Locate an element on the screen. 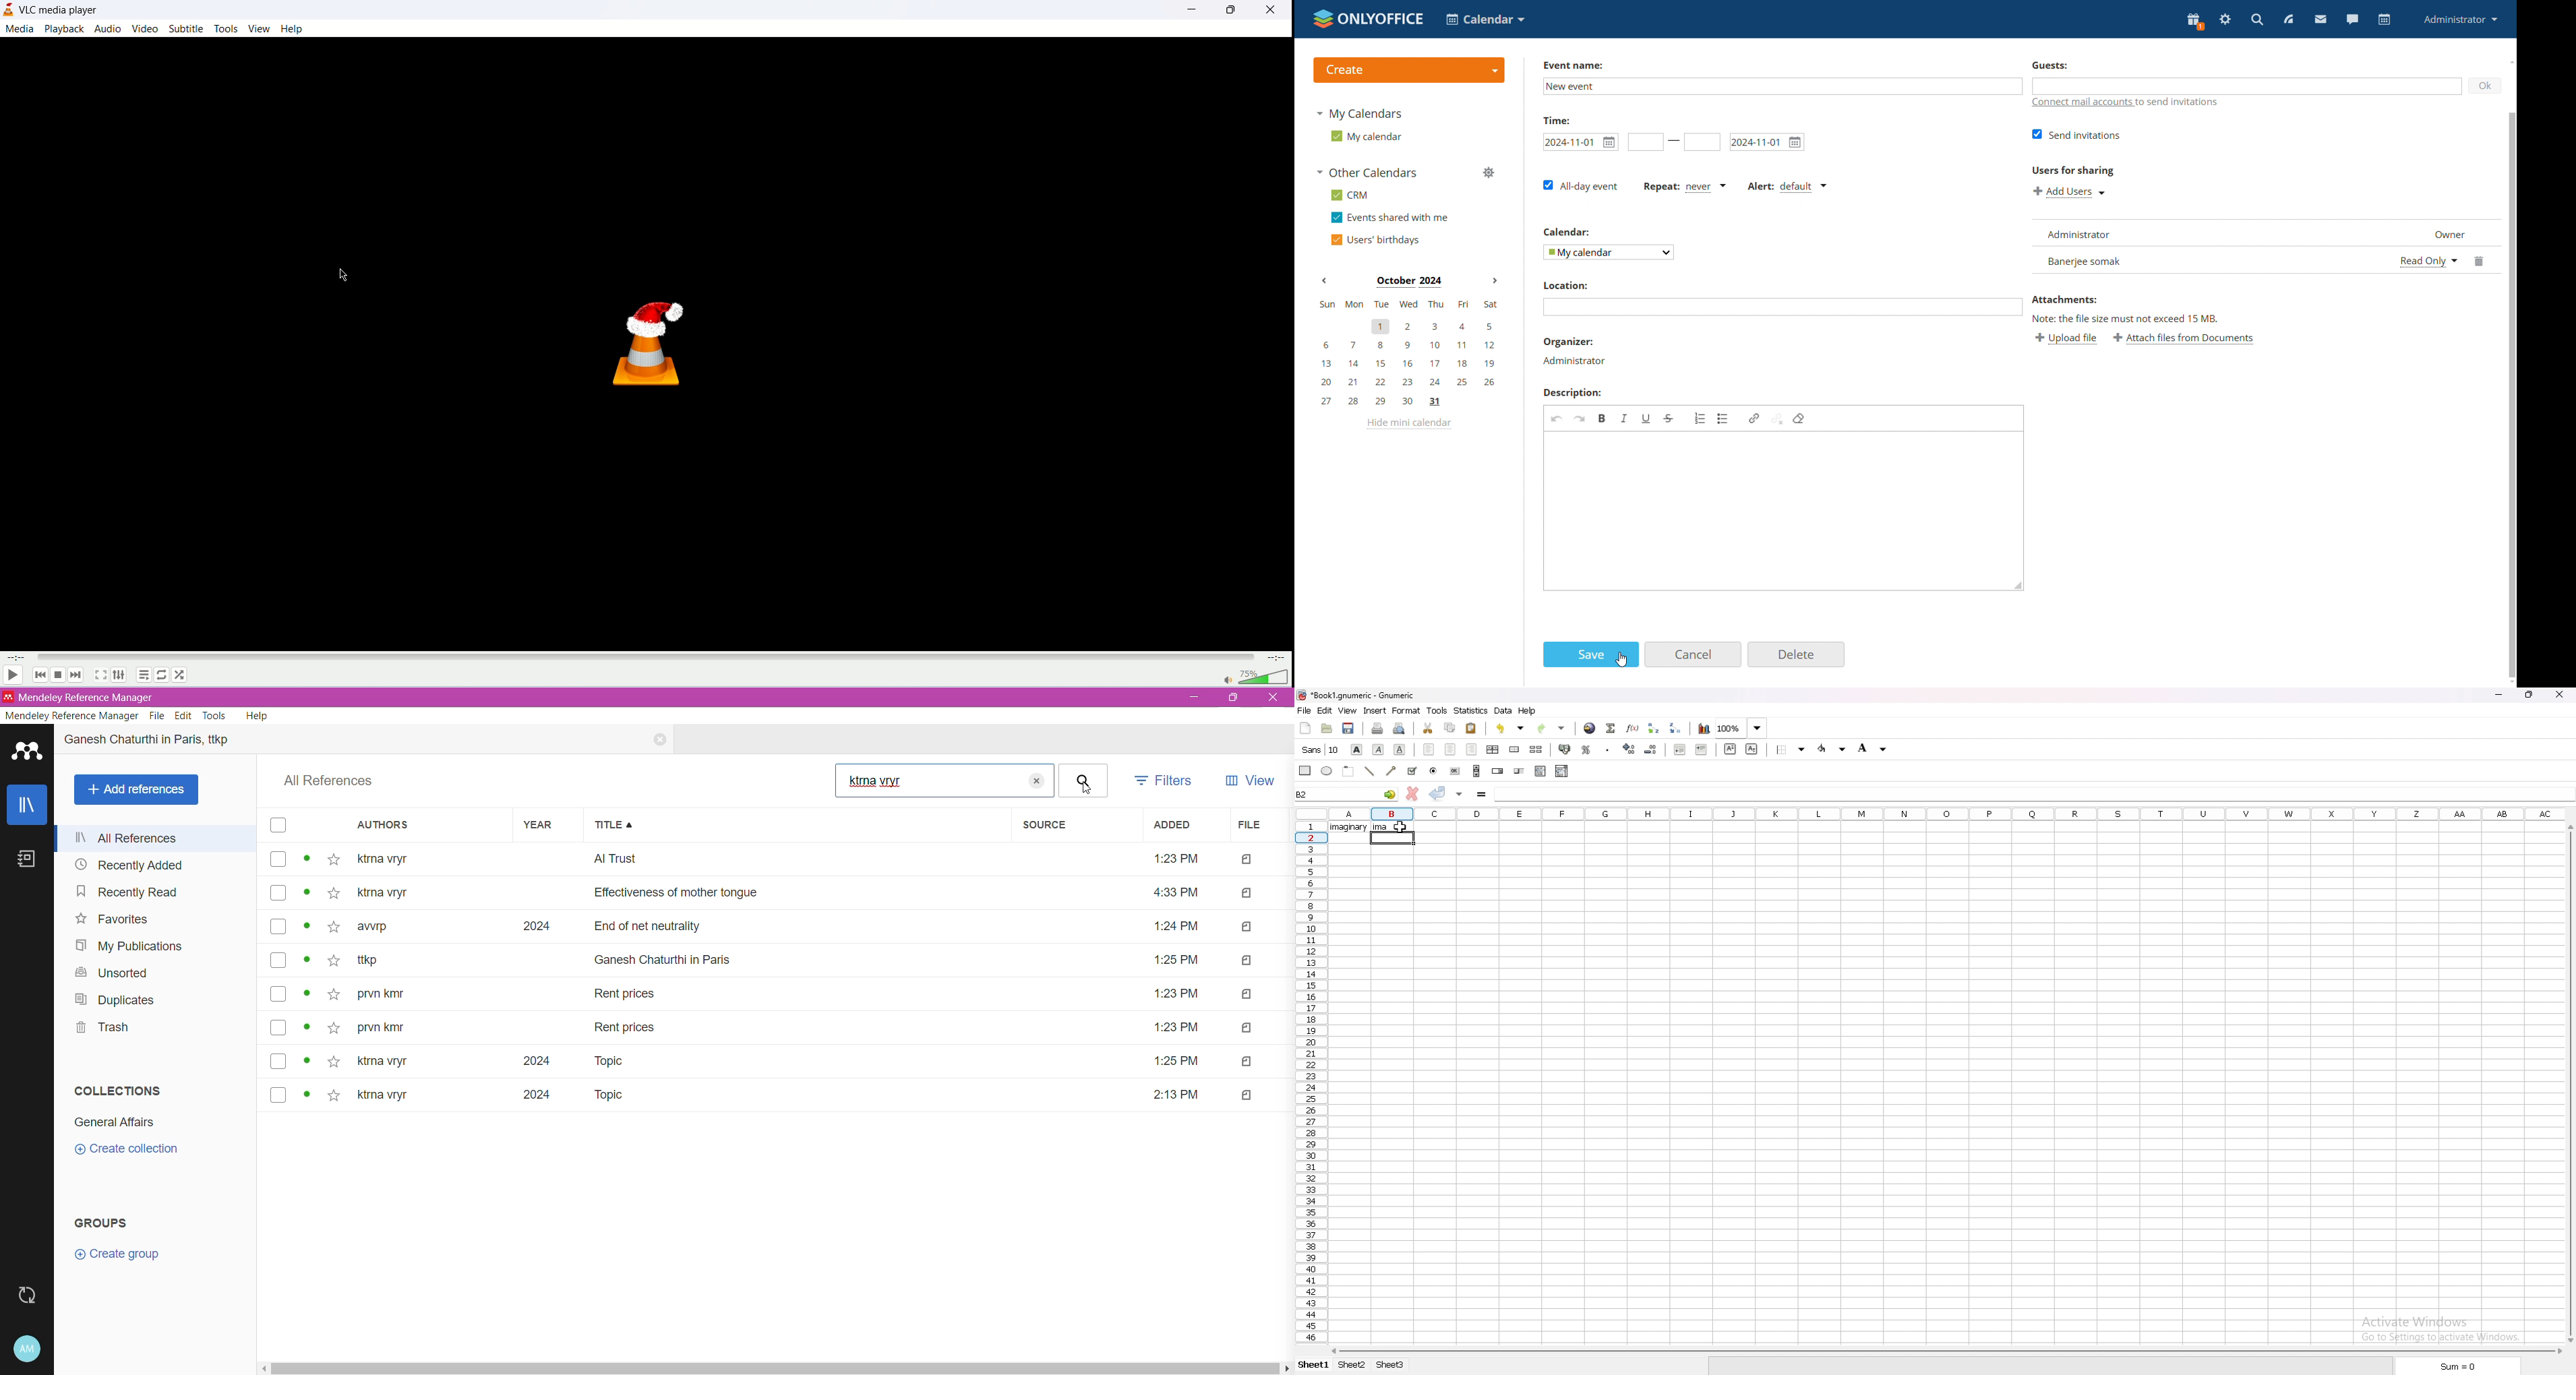 The height and width of the screenshot is (1400, 2576). All References is located at coordinates (334, 781).